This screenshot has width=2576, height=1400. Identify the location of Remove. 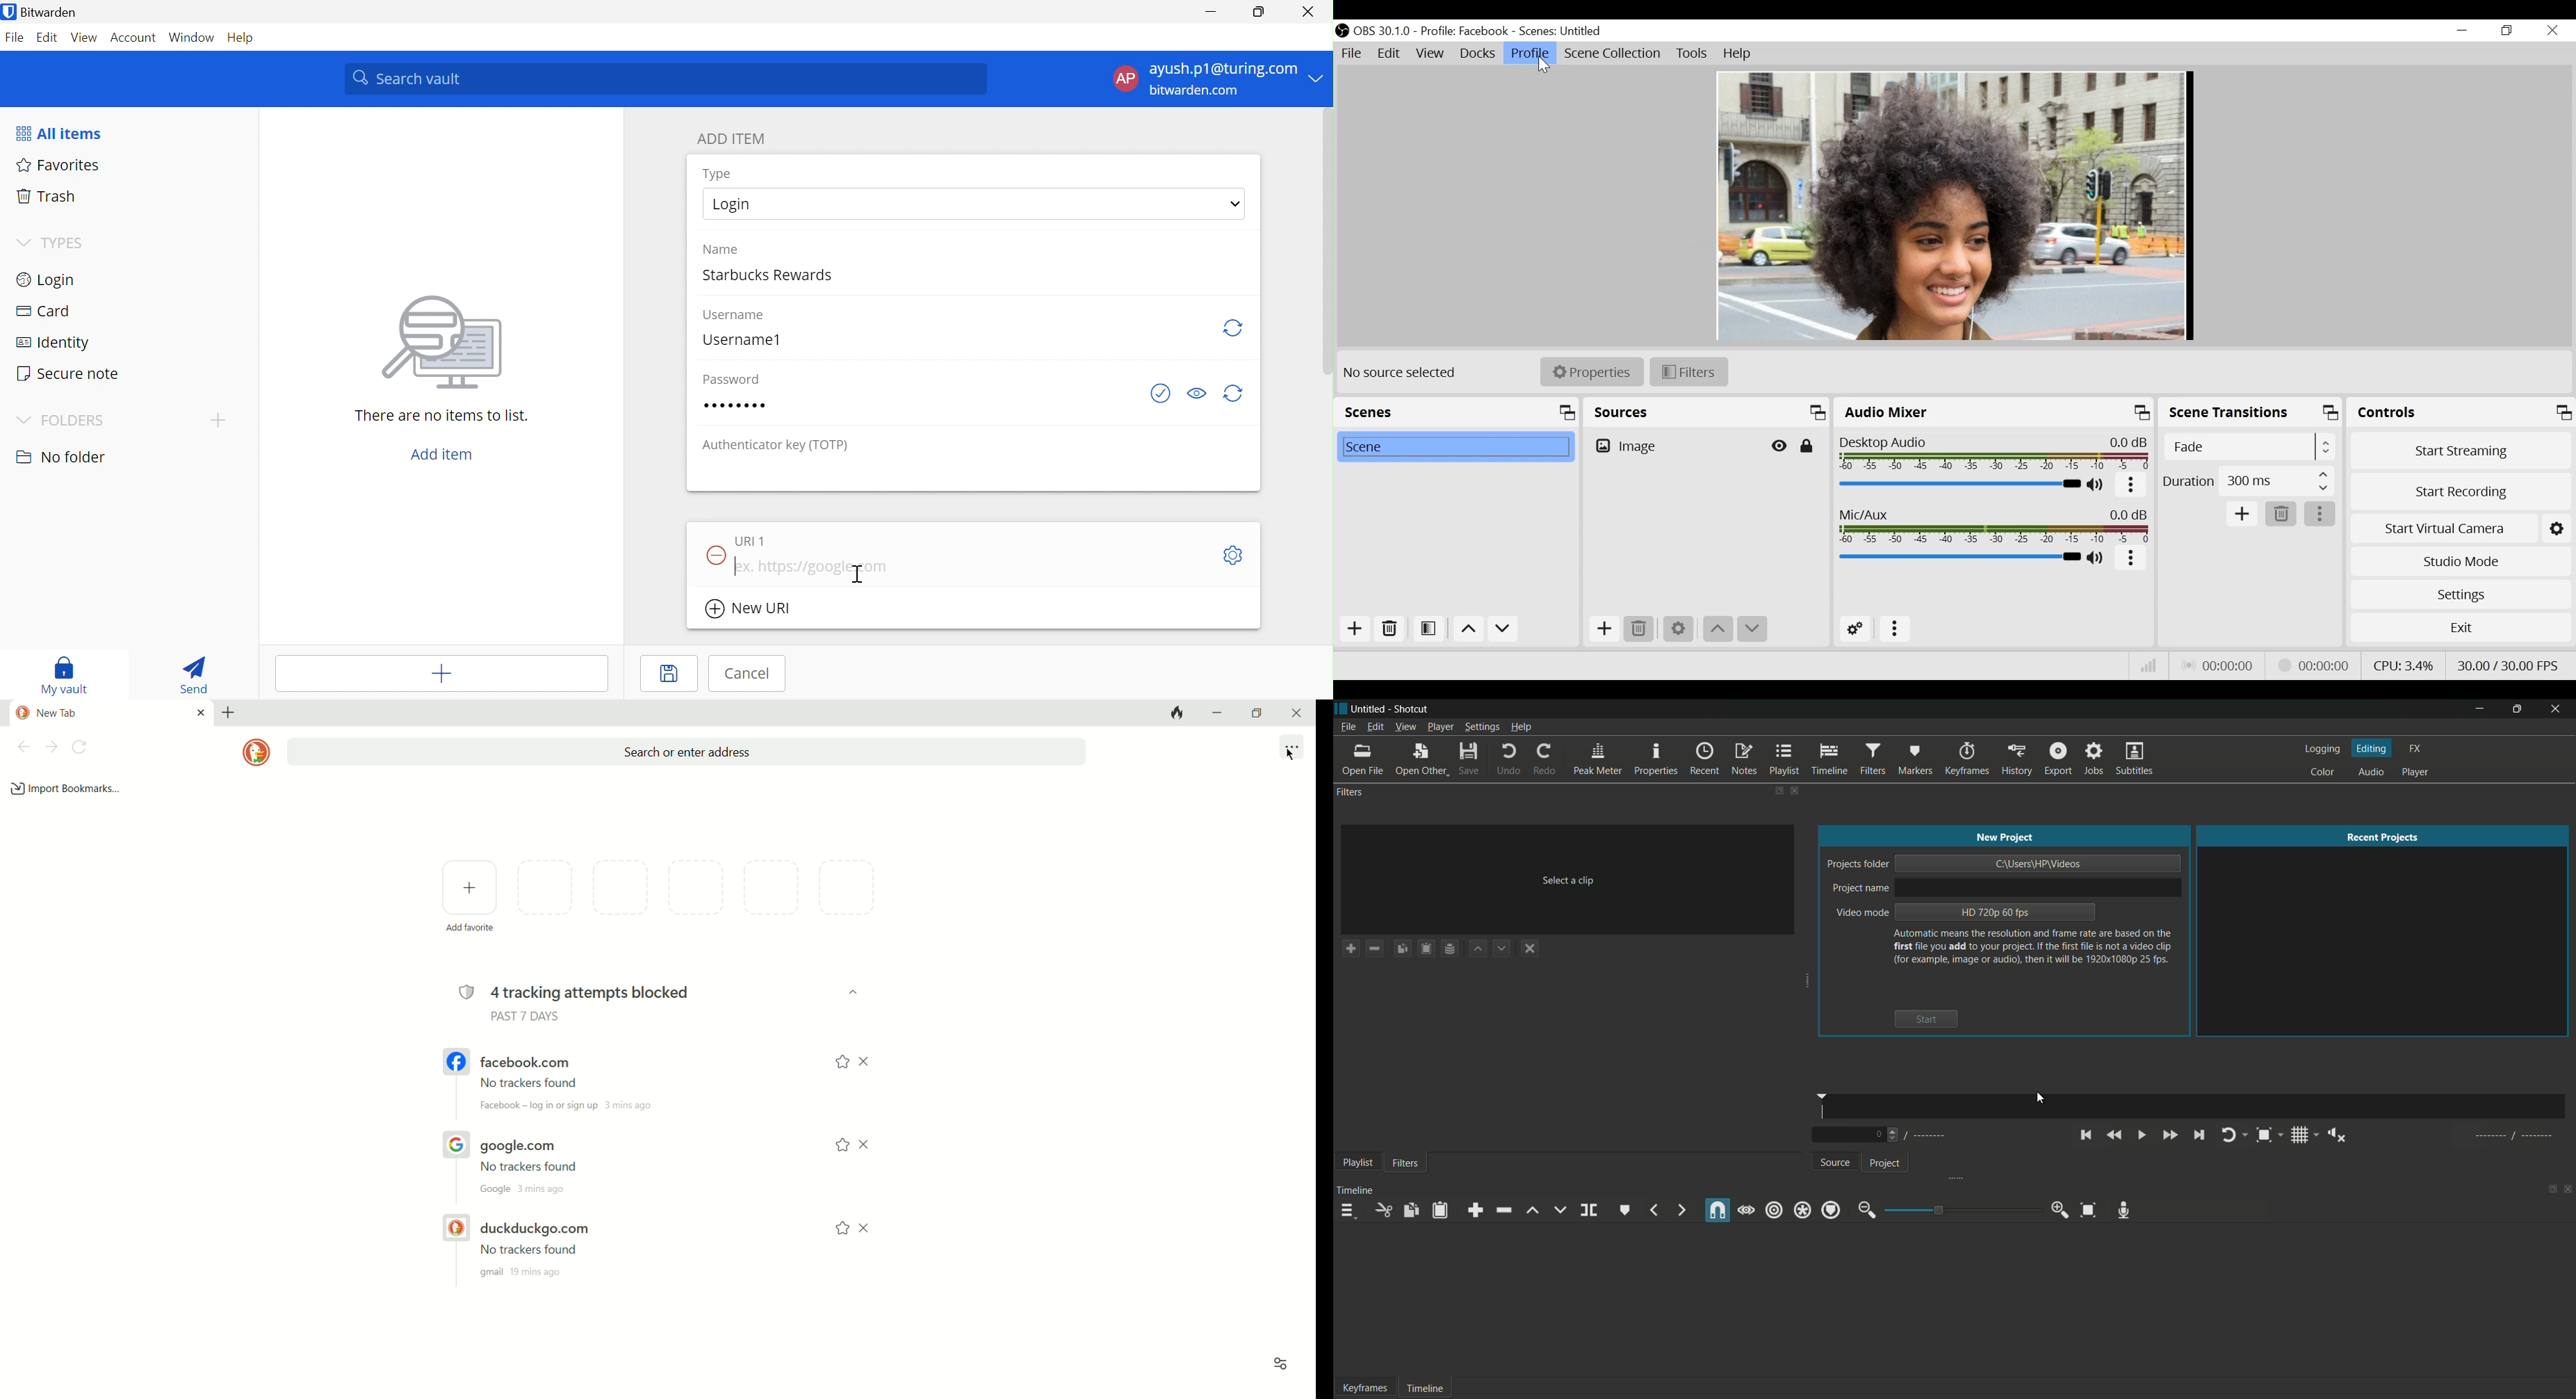
(1388, 631).